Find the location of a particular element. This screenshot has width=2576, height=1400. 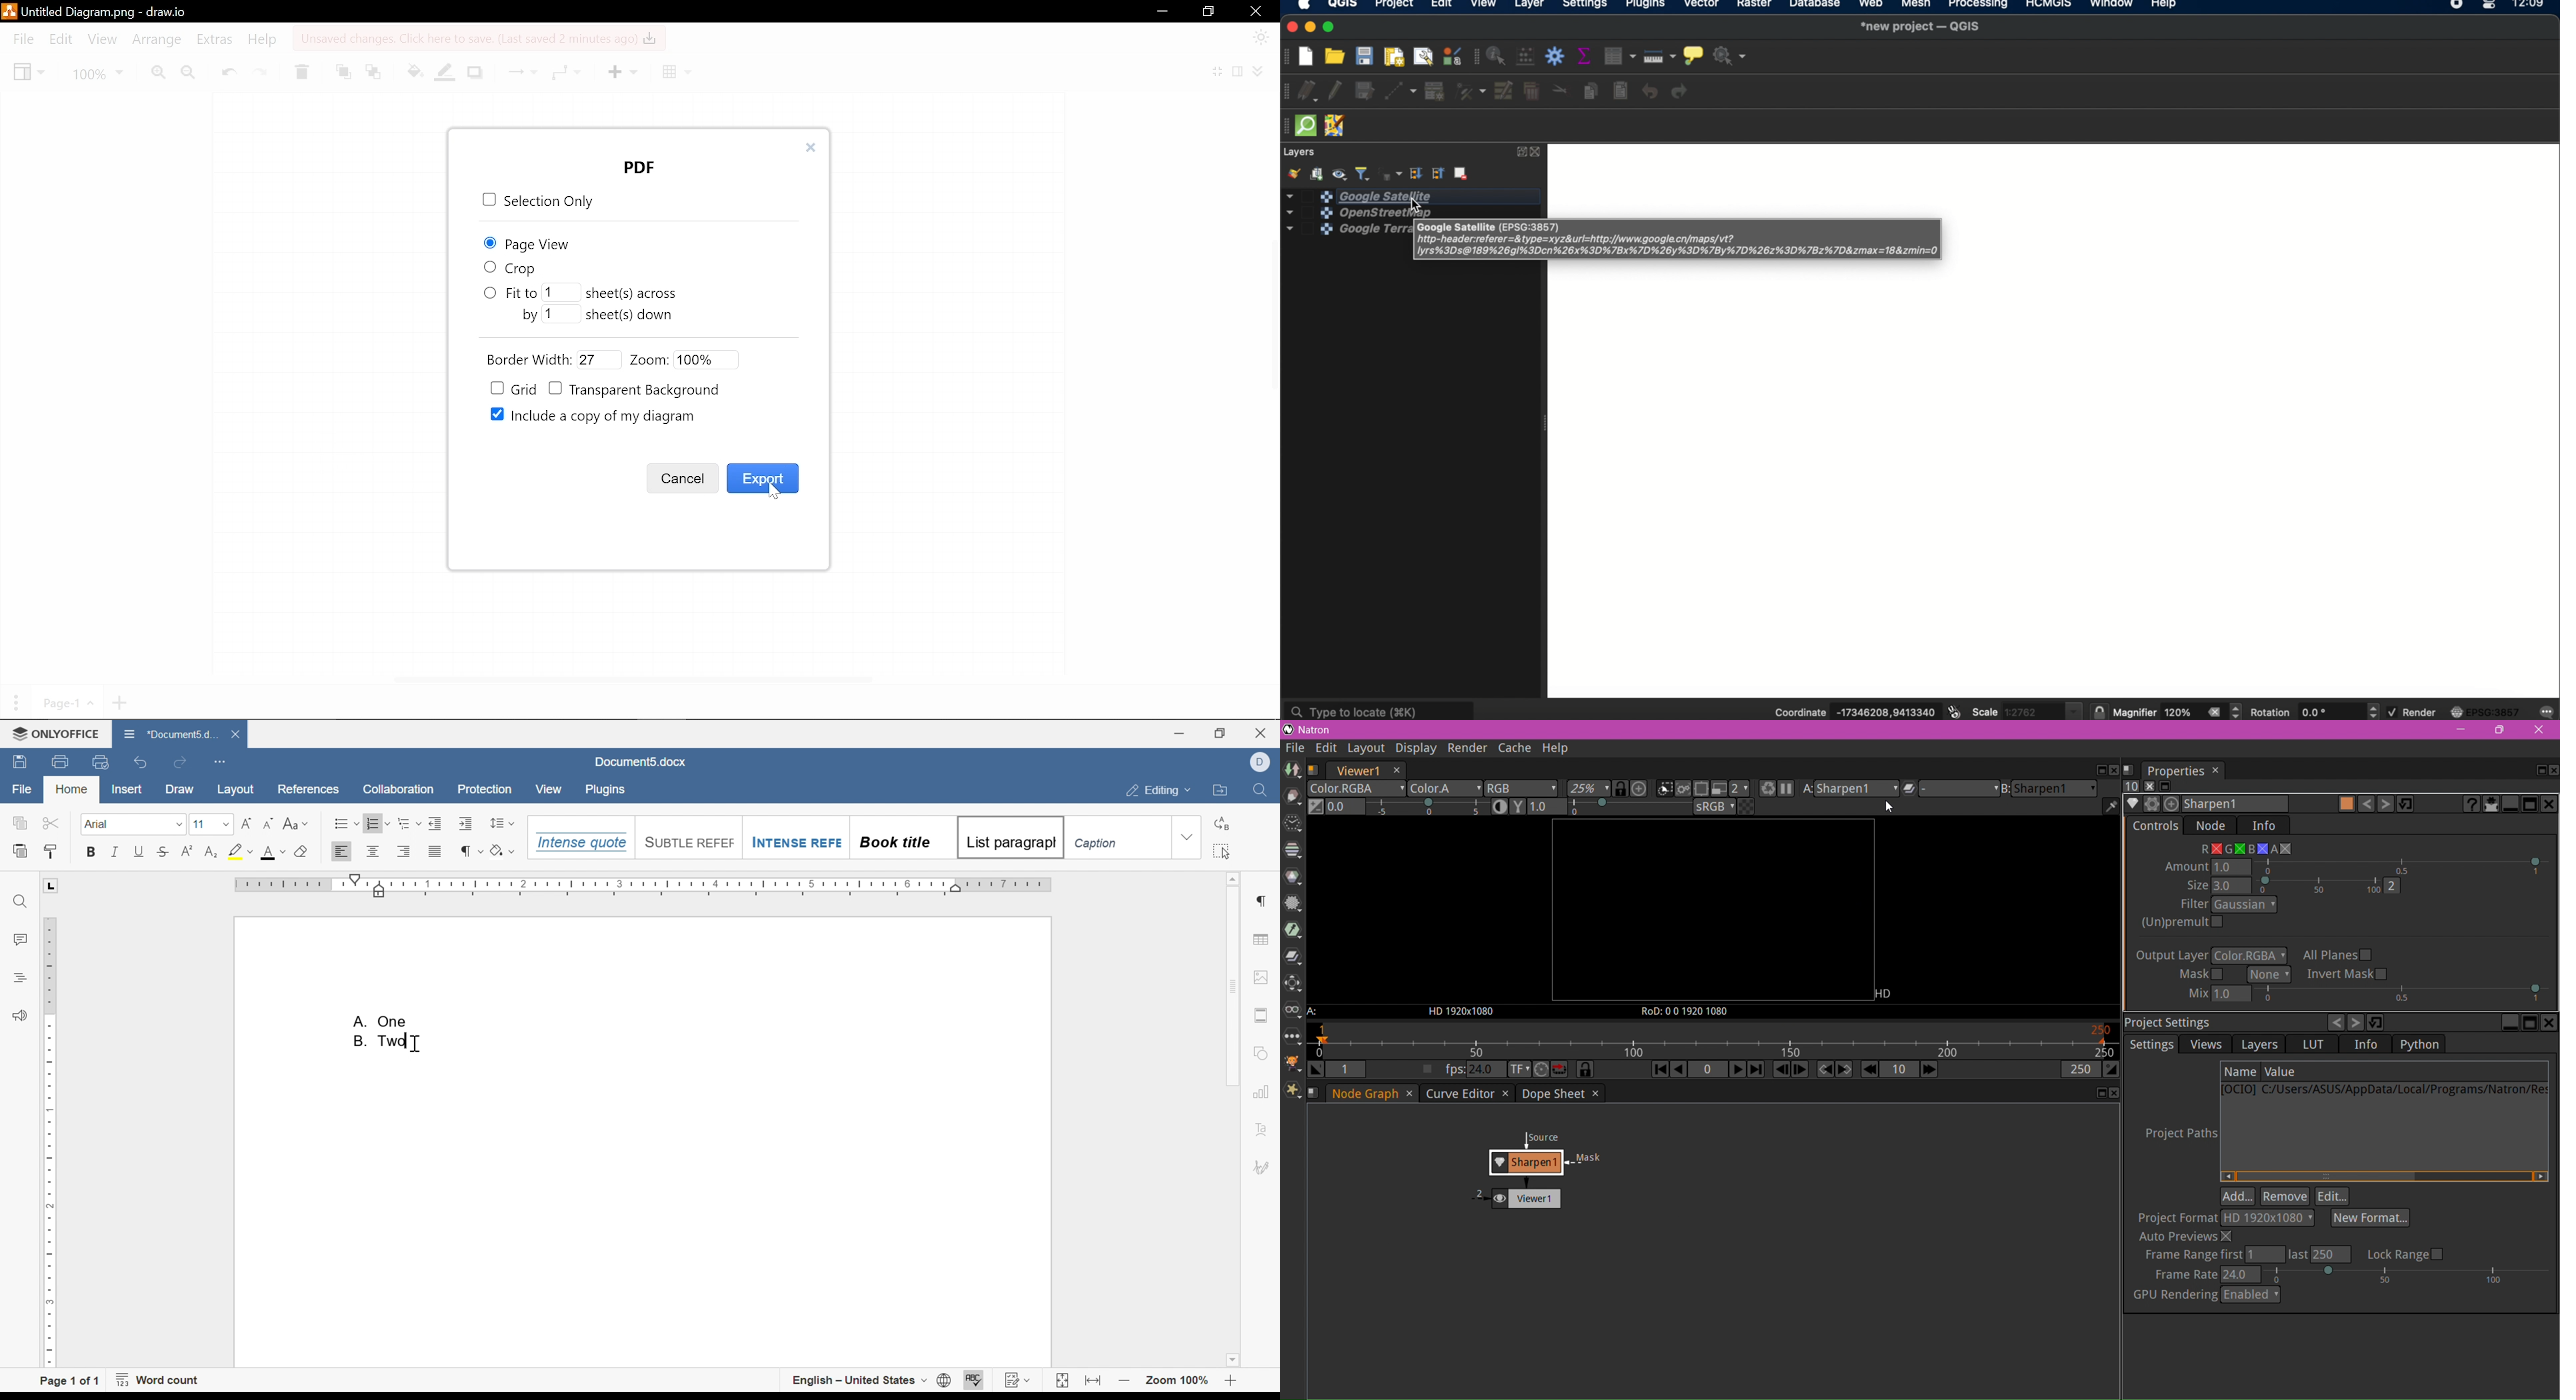

Superscript is located at coordinates (187, 851).